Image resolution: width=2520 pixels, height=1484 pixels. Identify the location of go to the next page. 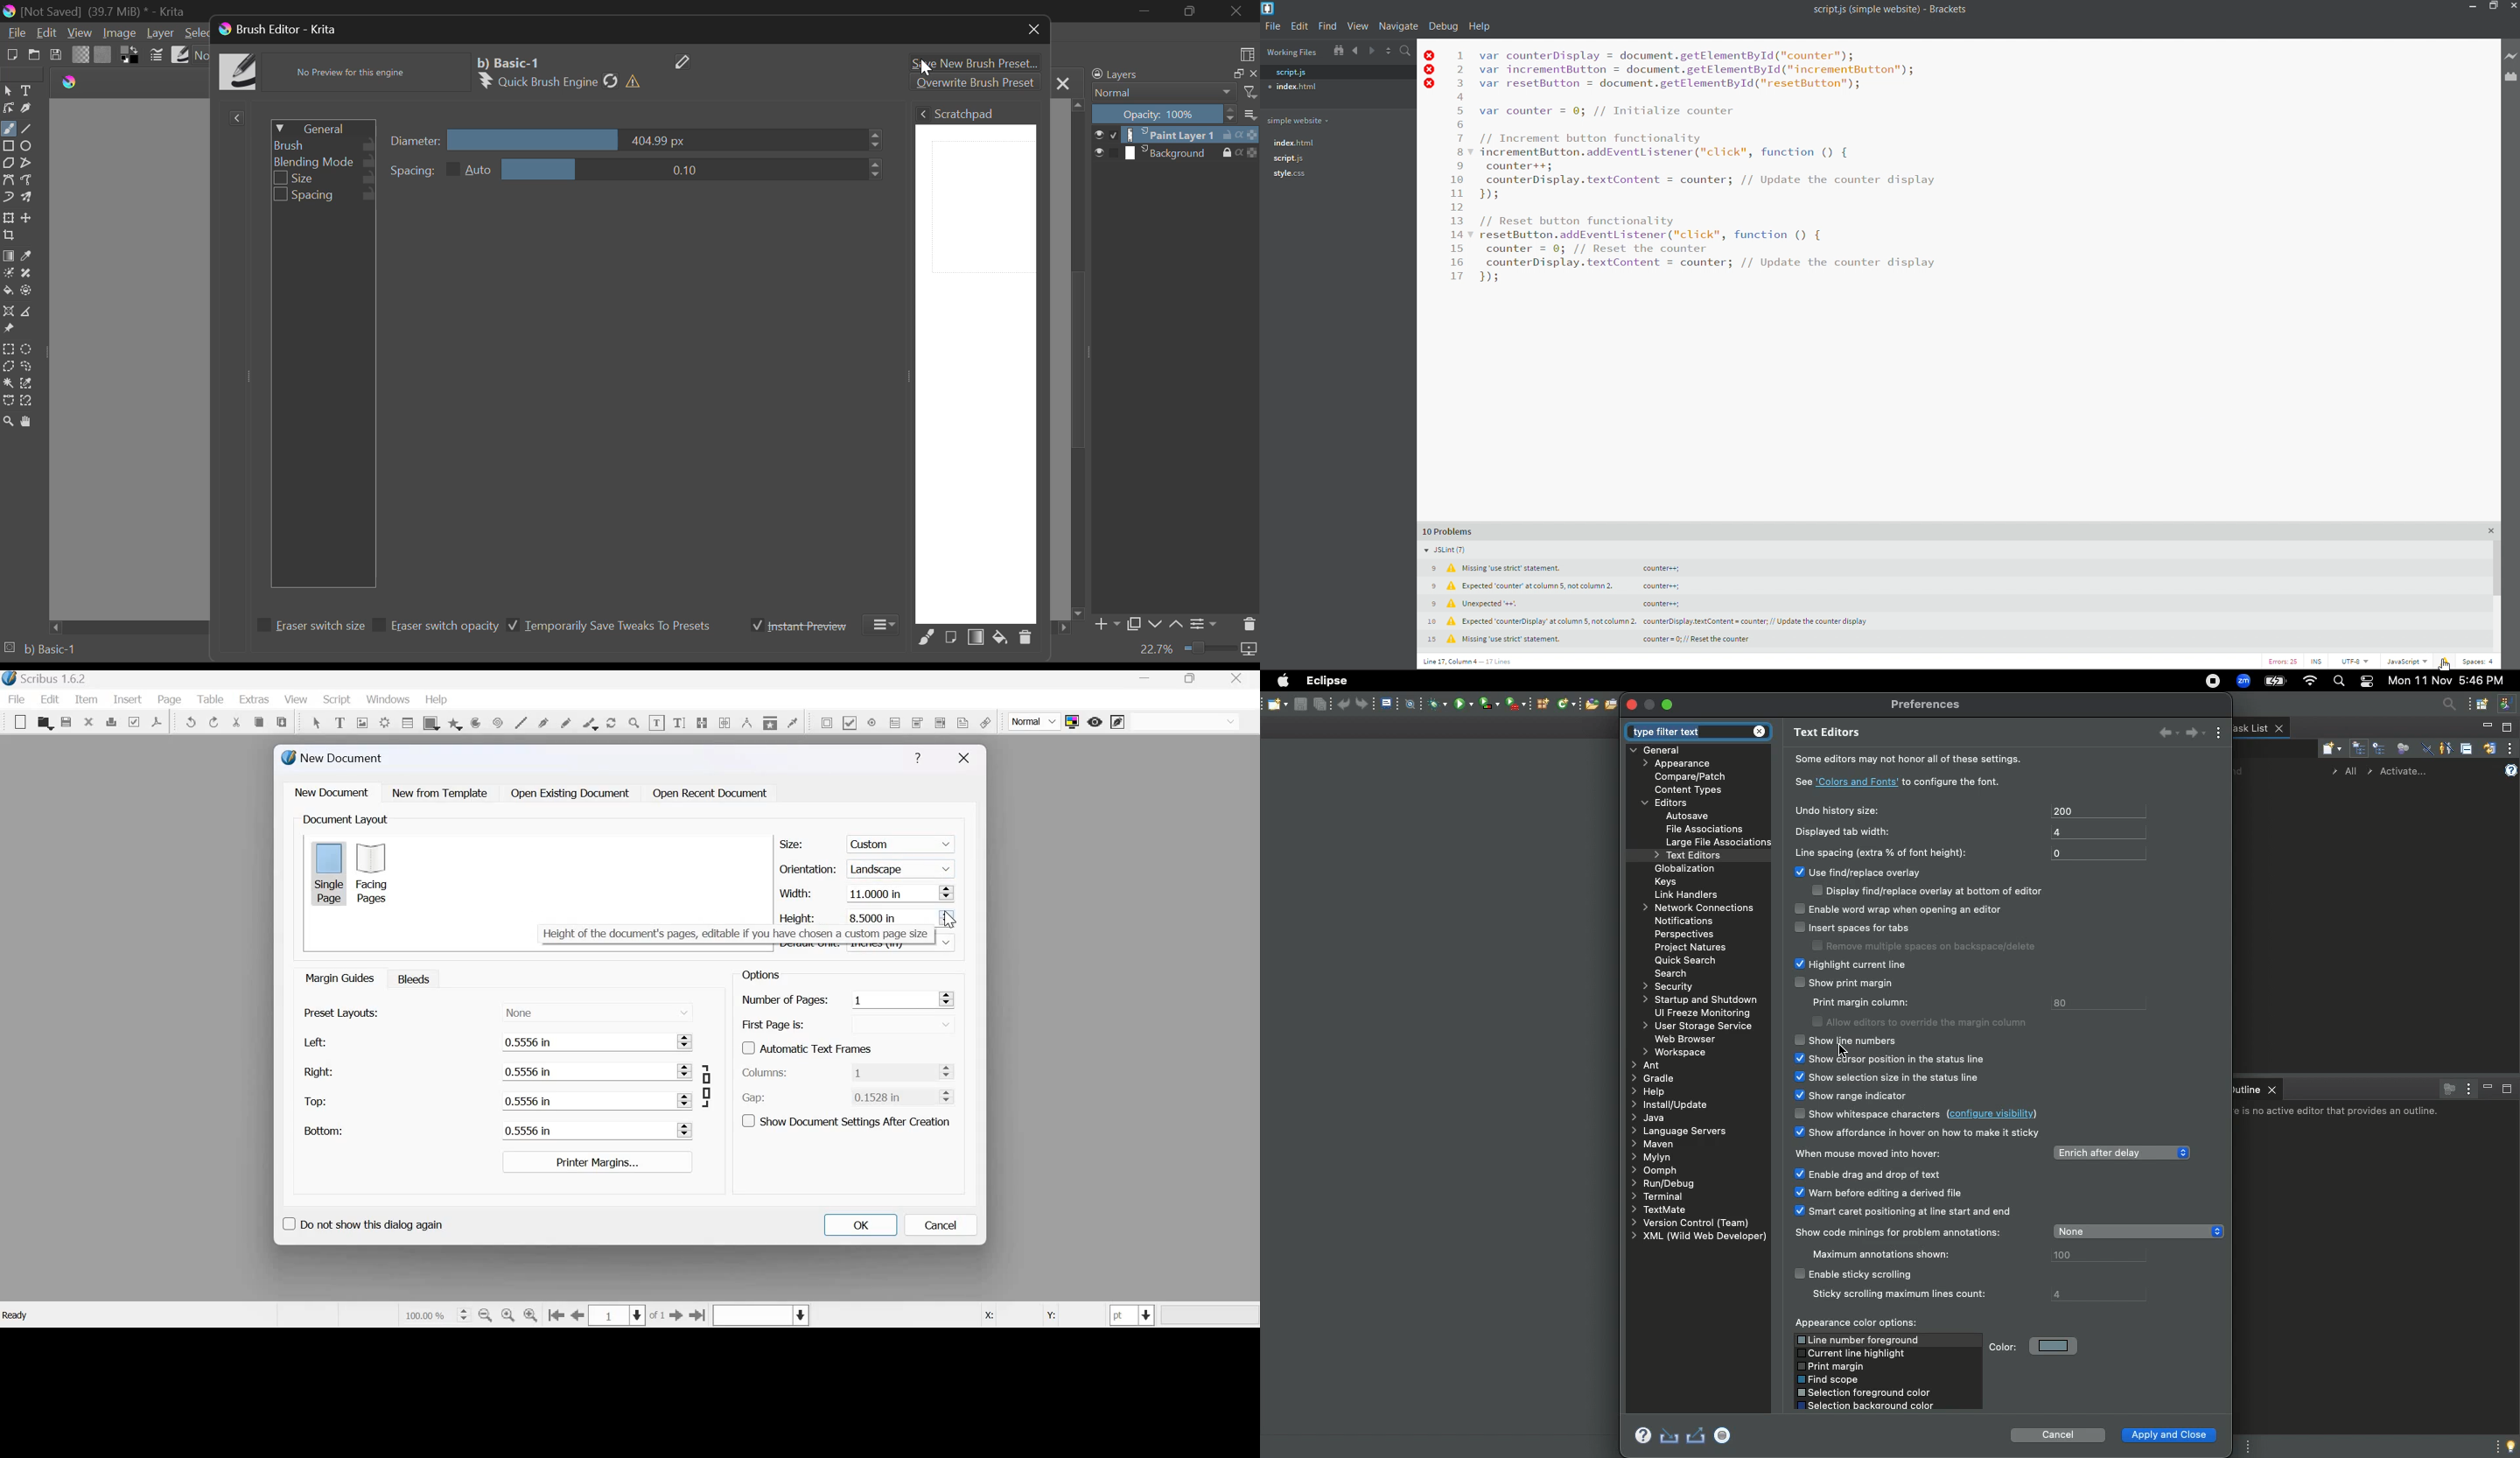
(677, 1315).